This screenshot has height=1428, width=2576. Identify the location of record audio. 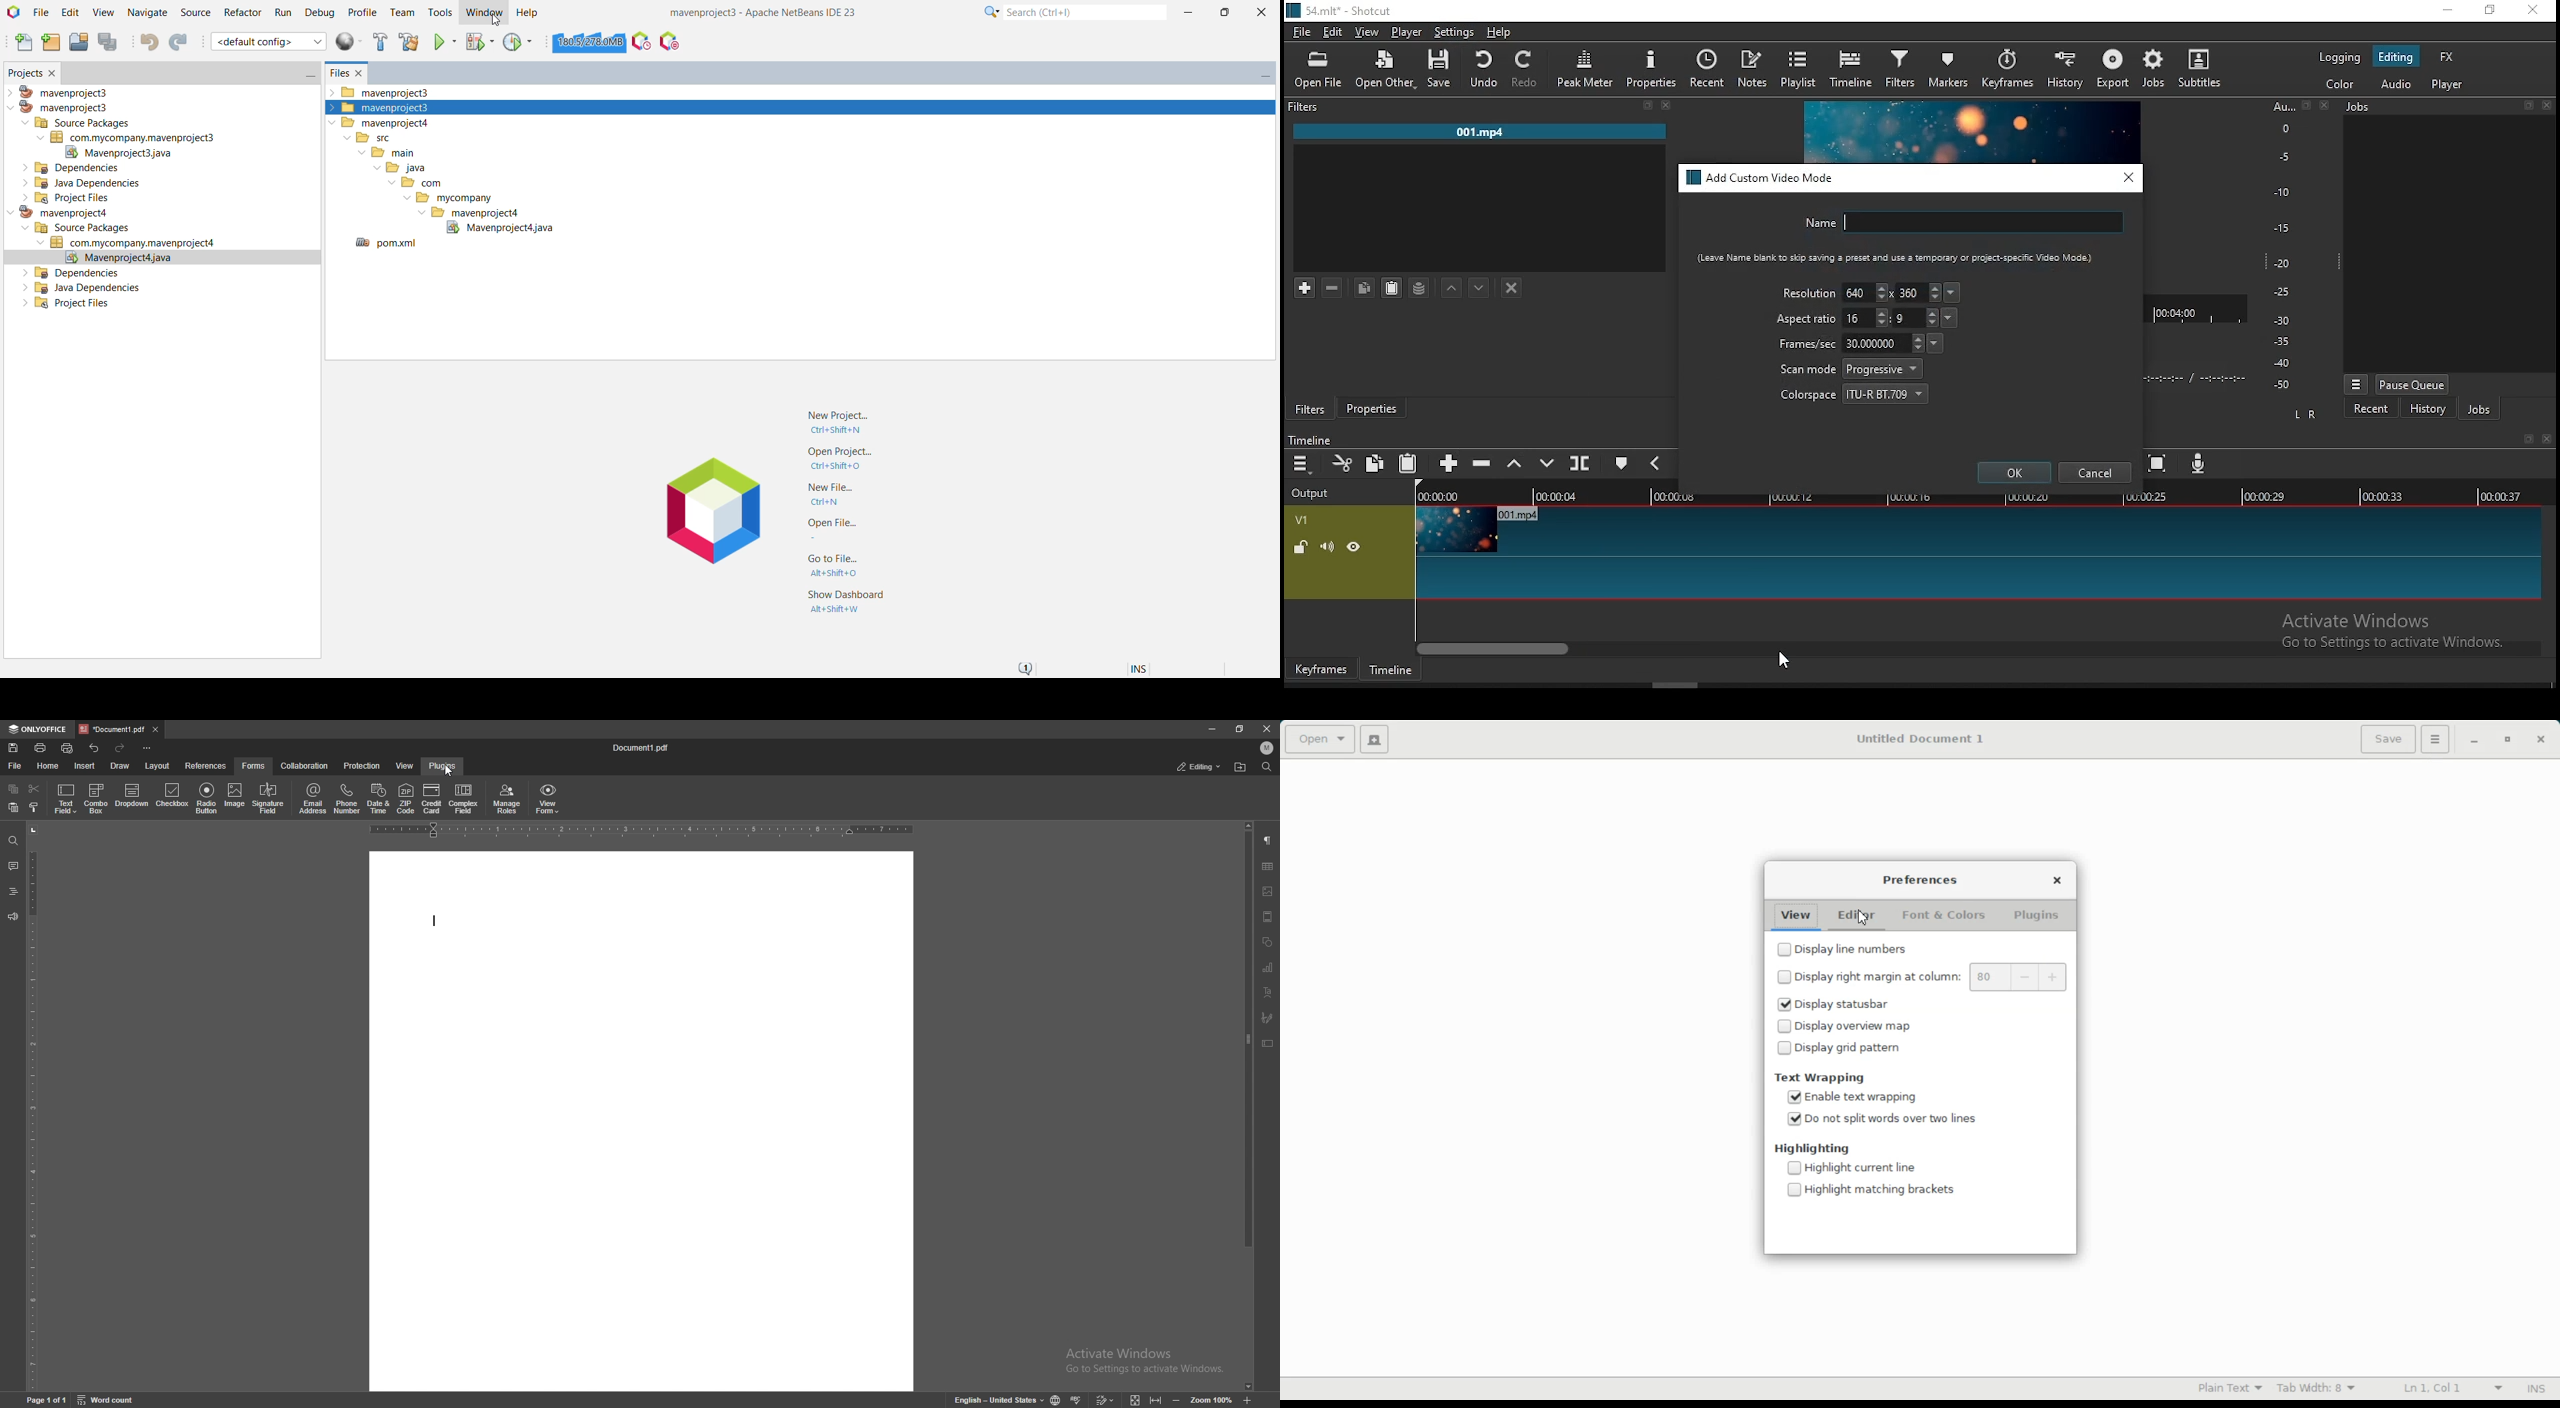
(2199, 463).